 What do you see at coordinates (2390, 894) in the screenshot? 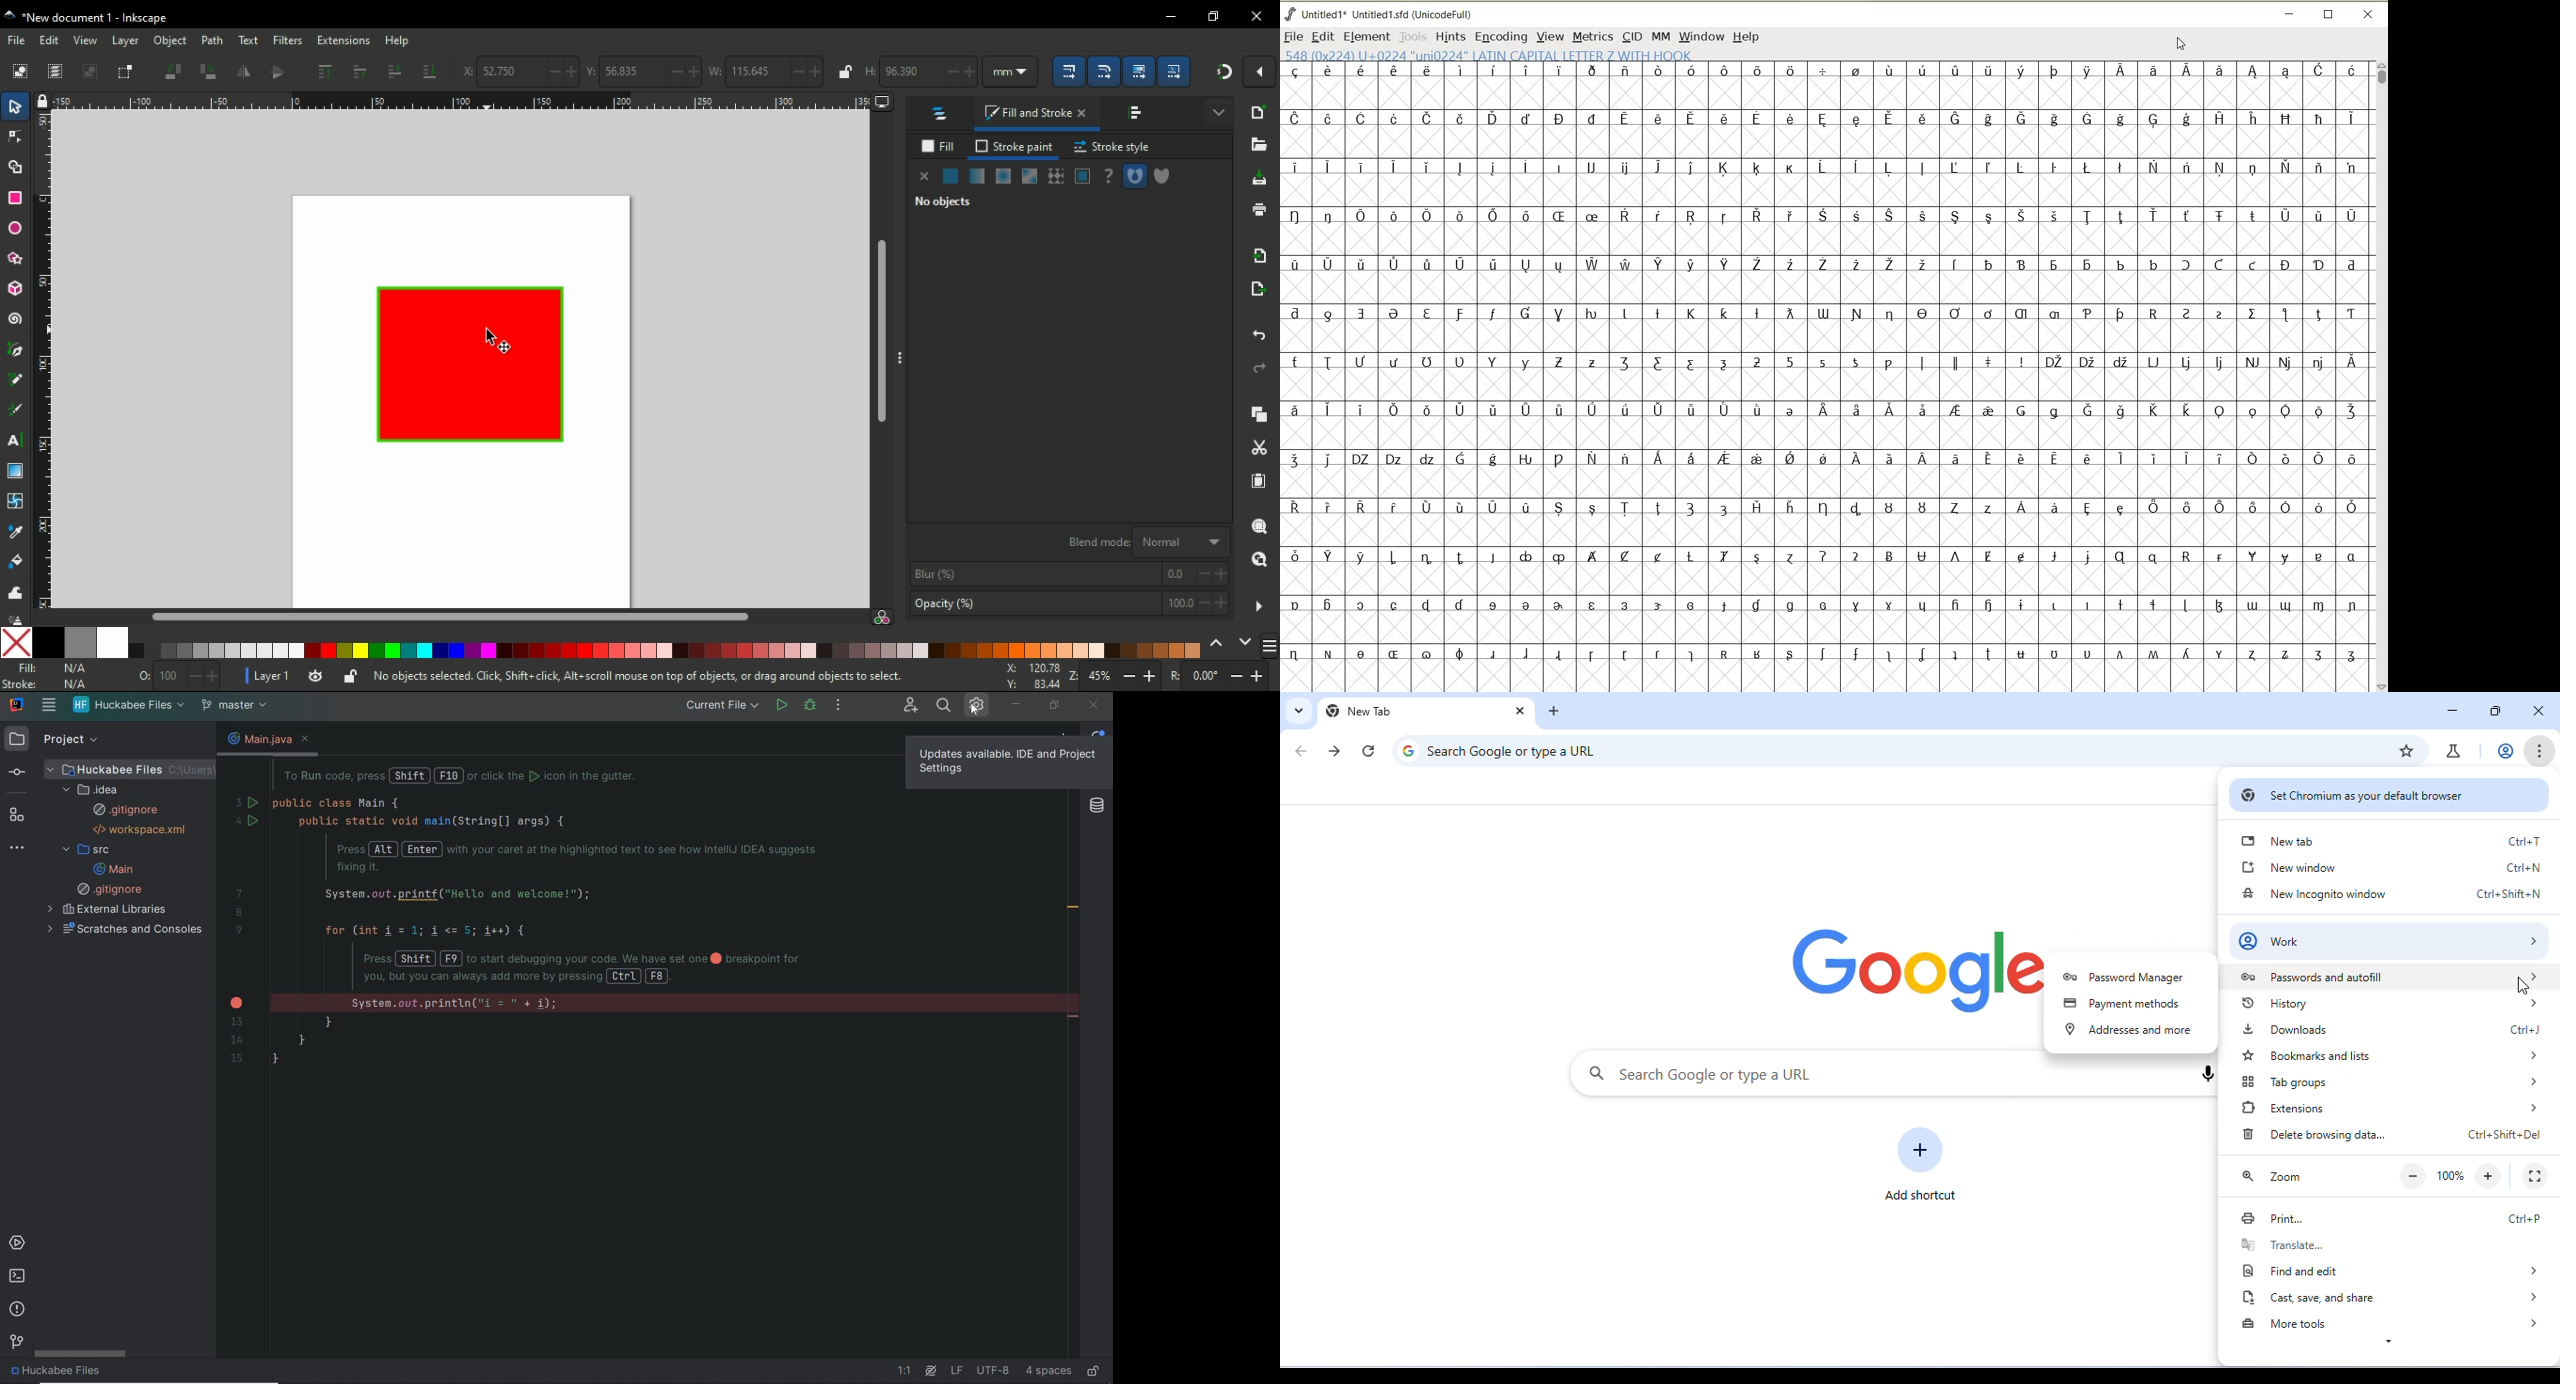
I see `new incognito window Ctrl+Shift+N` at bounding box center [2390, 894].